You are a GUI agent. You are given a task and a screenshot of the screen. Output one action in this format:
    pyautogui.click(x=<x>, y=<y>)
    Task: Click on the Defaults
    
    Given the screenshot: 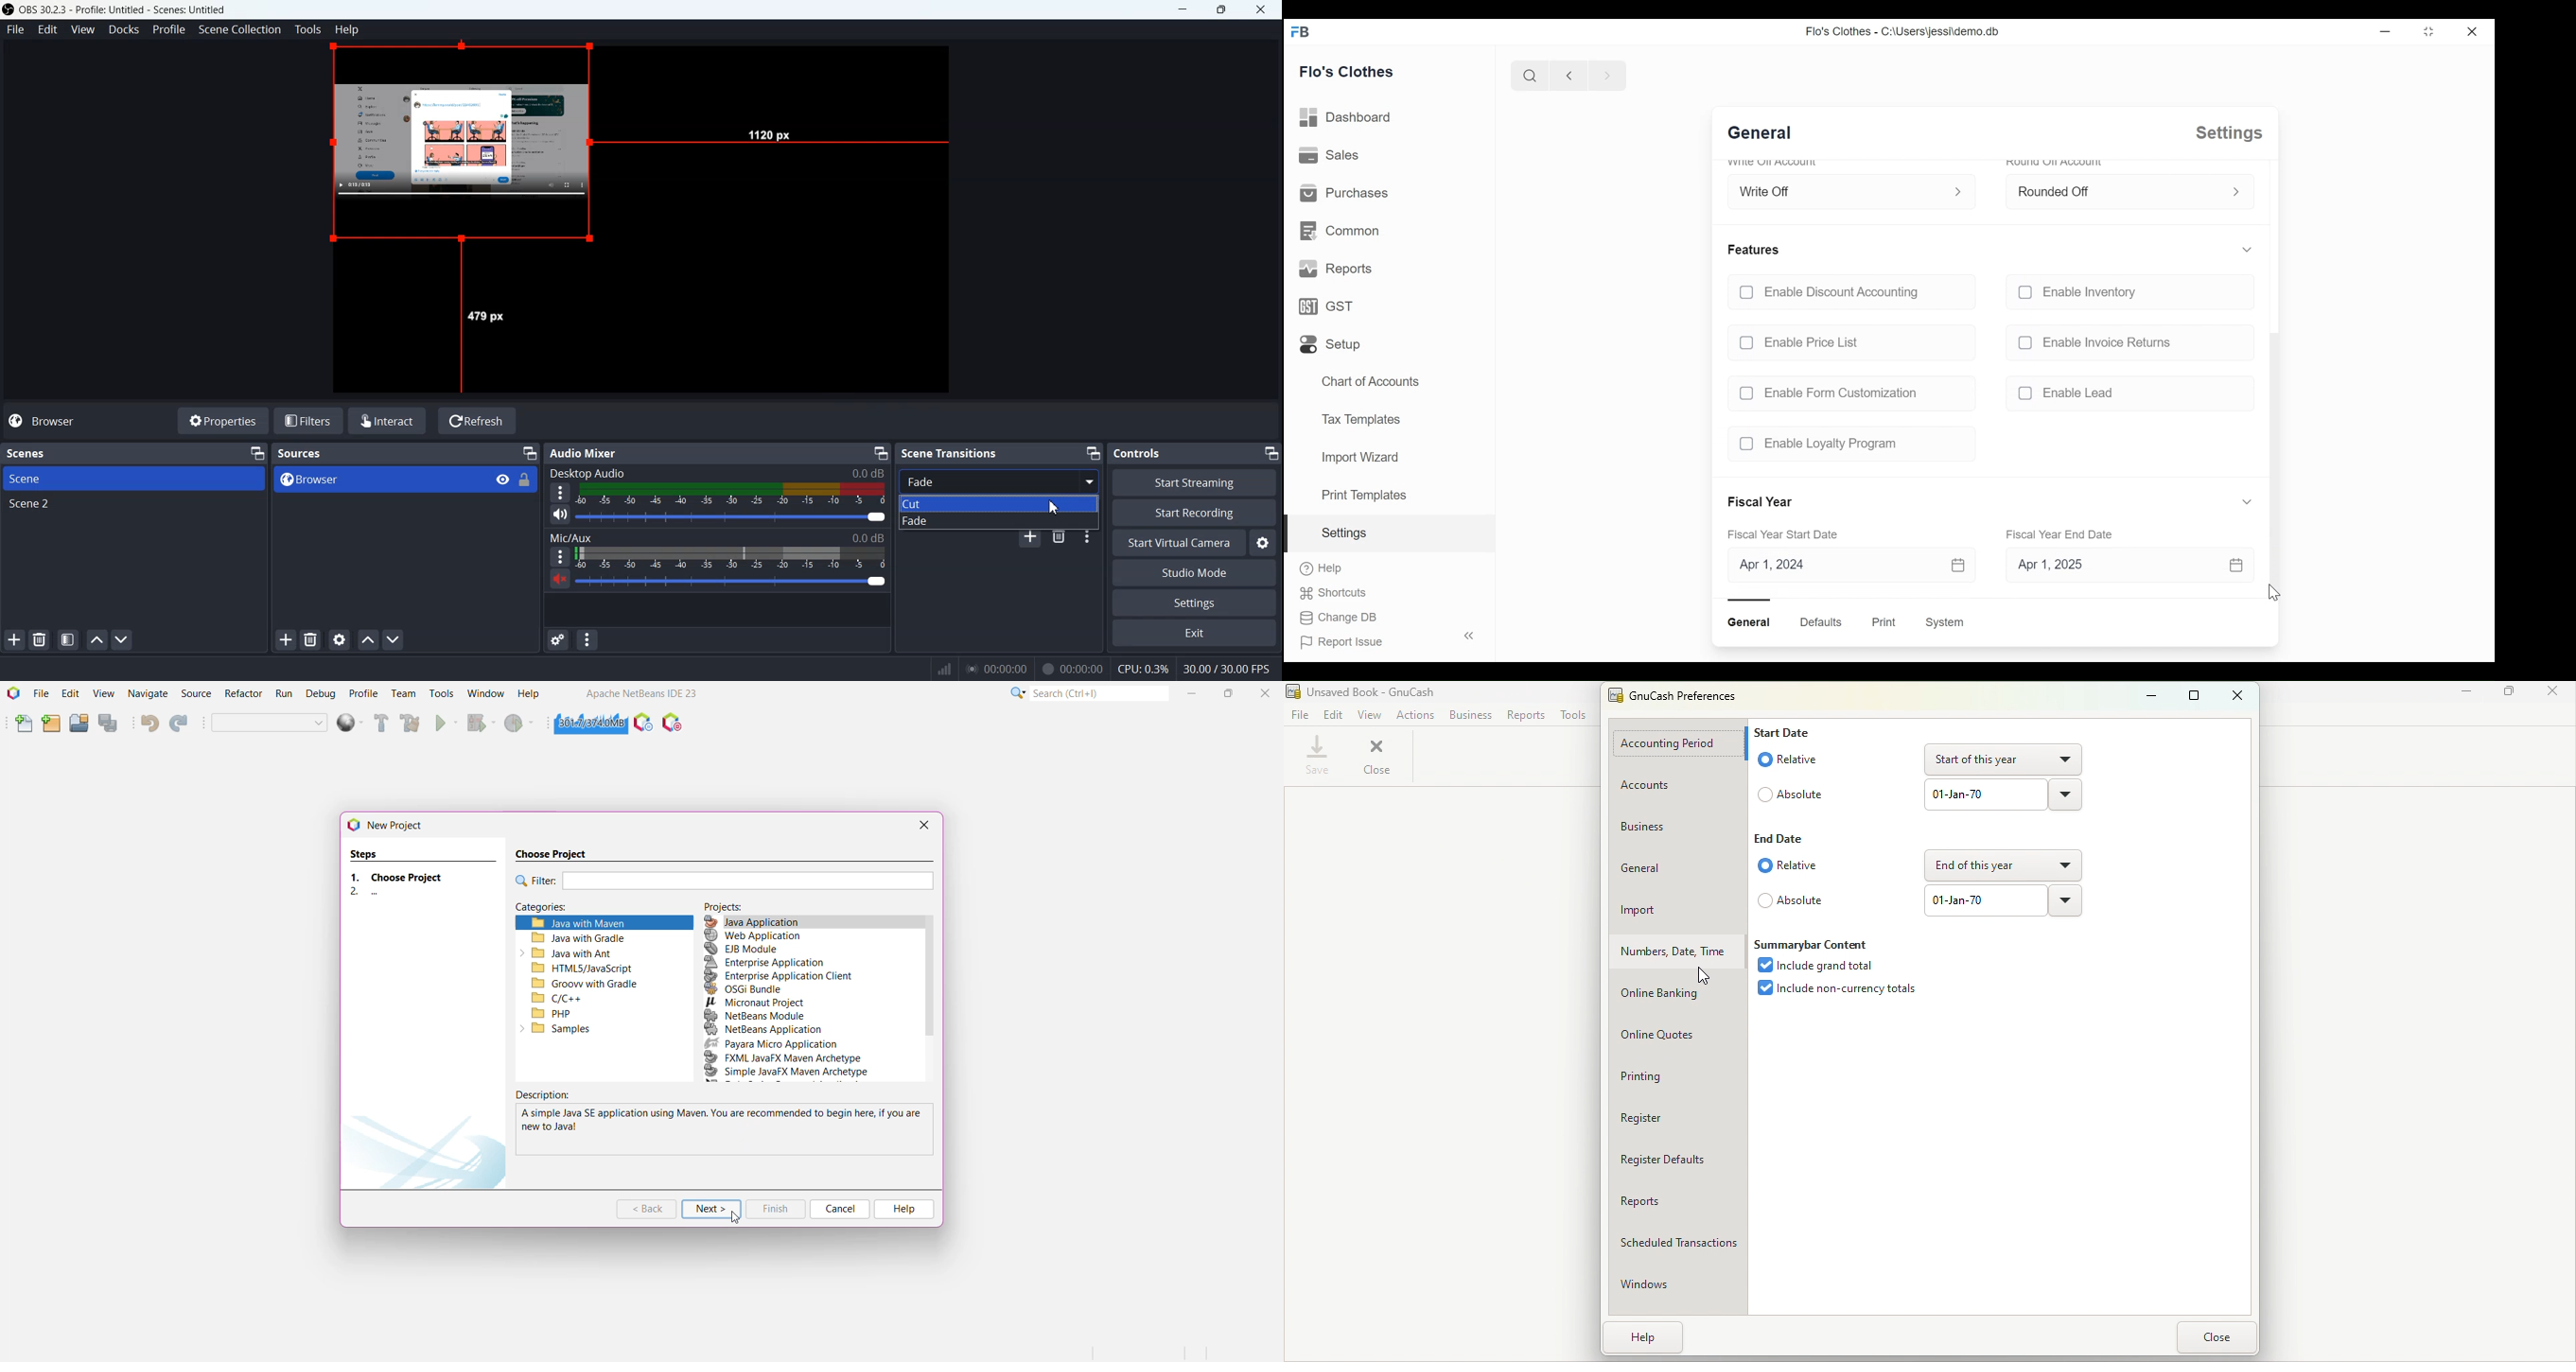 What is the action you would take?
    pyautogui.click(x=1821, y=622)
    